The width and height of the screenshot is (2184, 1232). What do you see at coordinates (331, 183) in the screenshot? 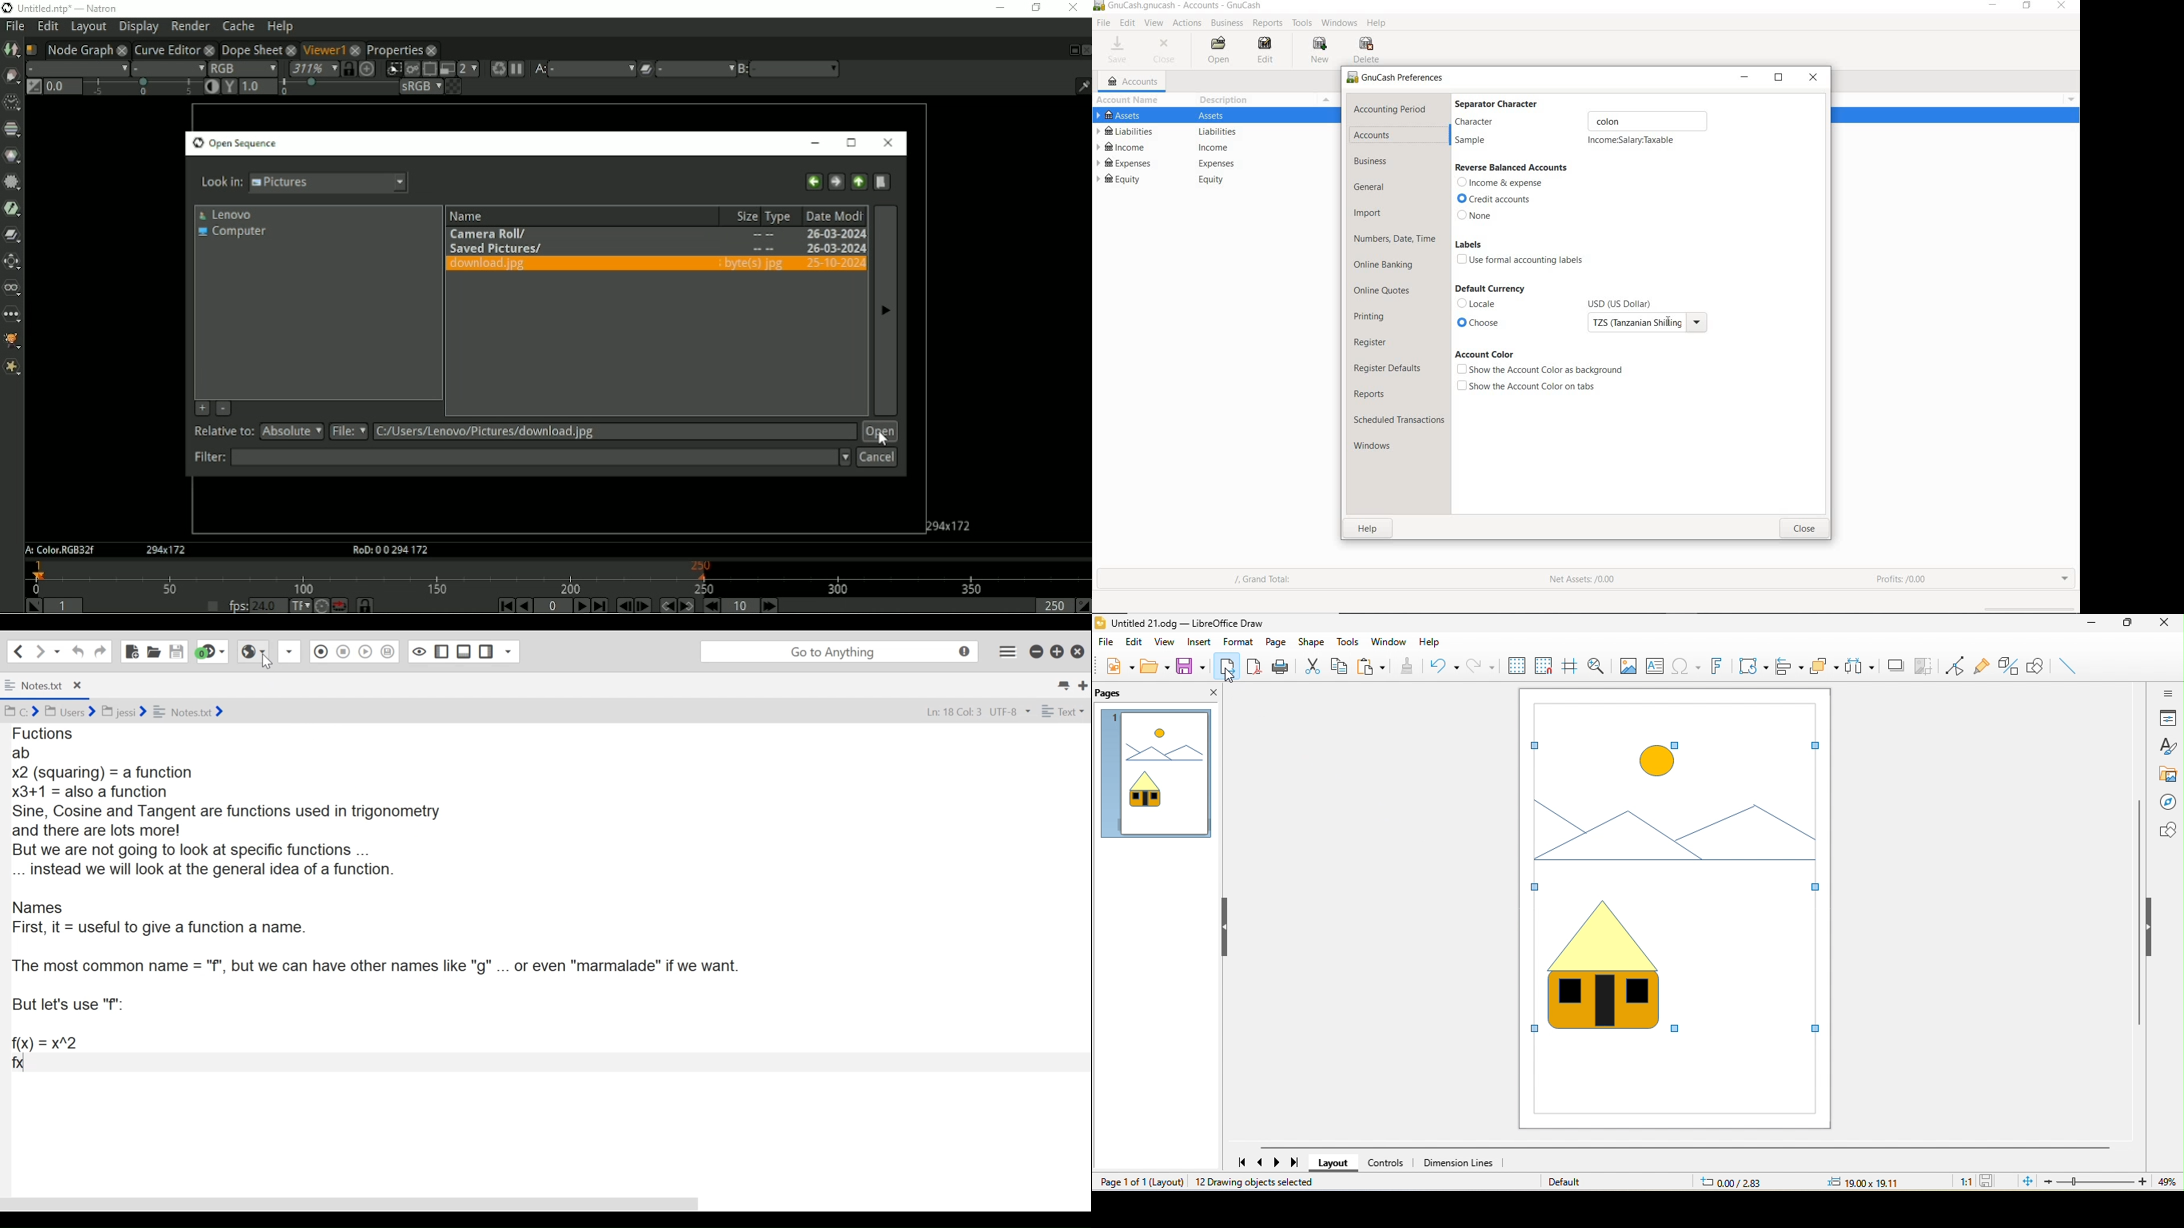
I see `pictures` at bounding box center [331, 183].